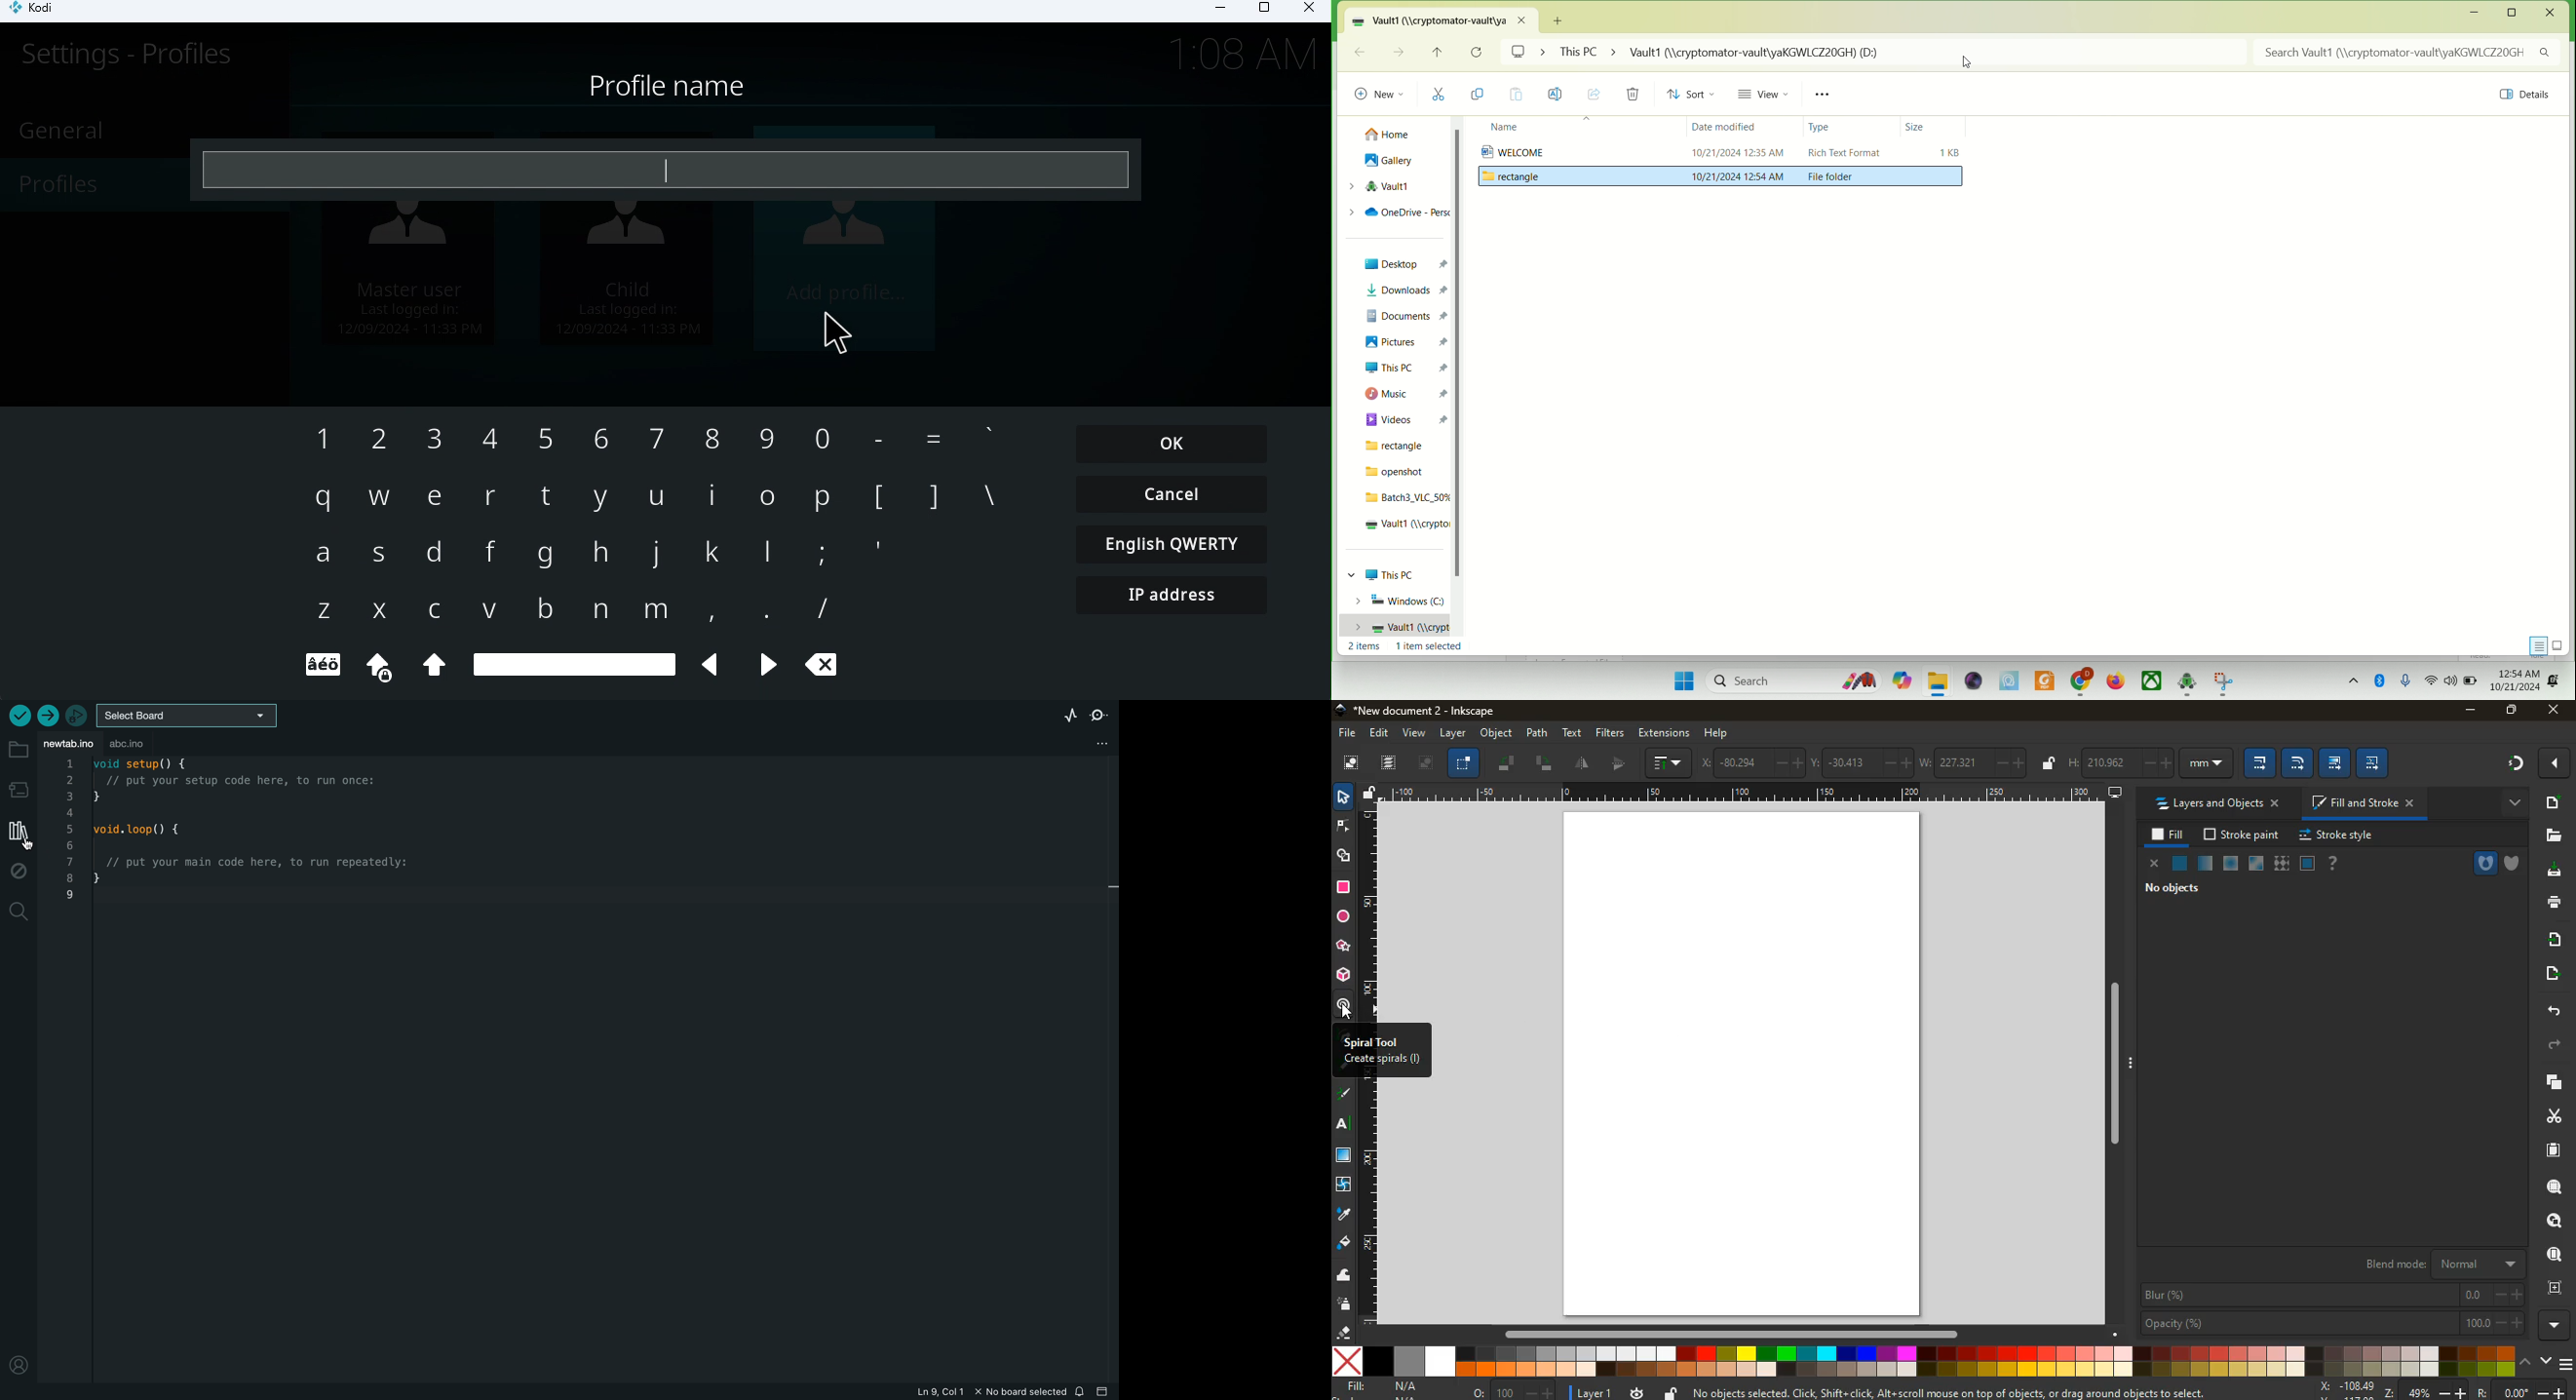  I want to click on twist, so click(1344, 1185).